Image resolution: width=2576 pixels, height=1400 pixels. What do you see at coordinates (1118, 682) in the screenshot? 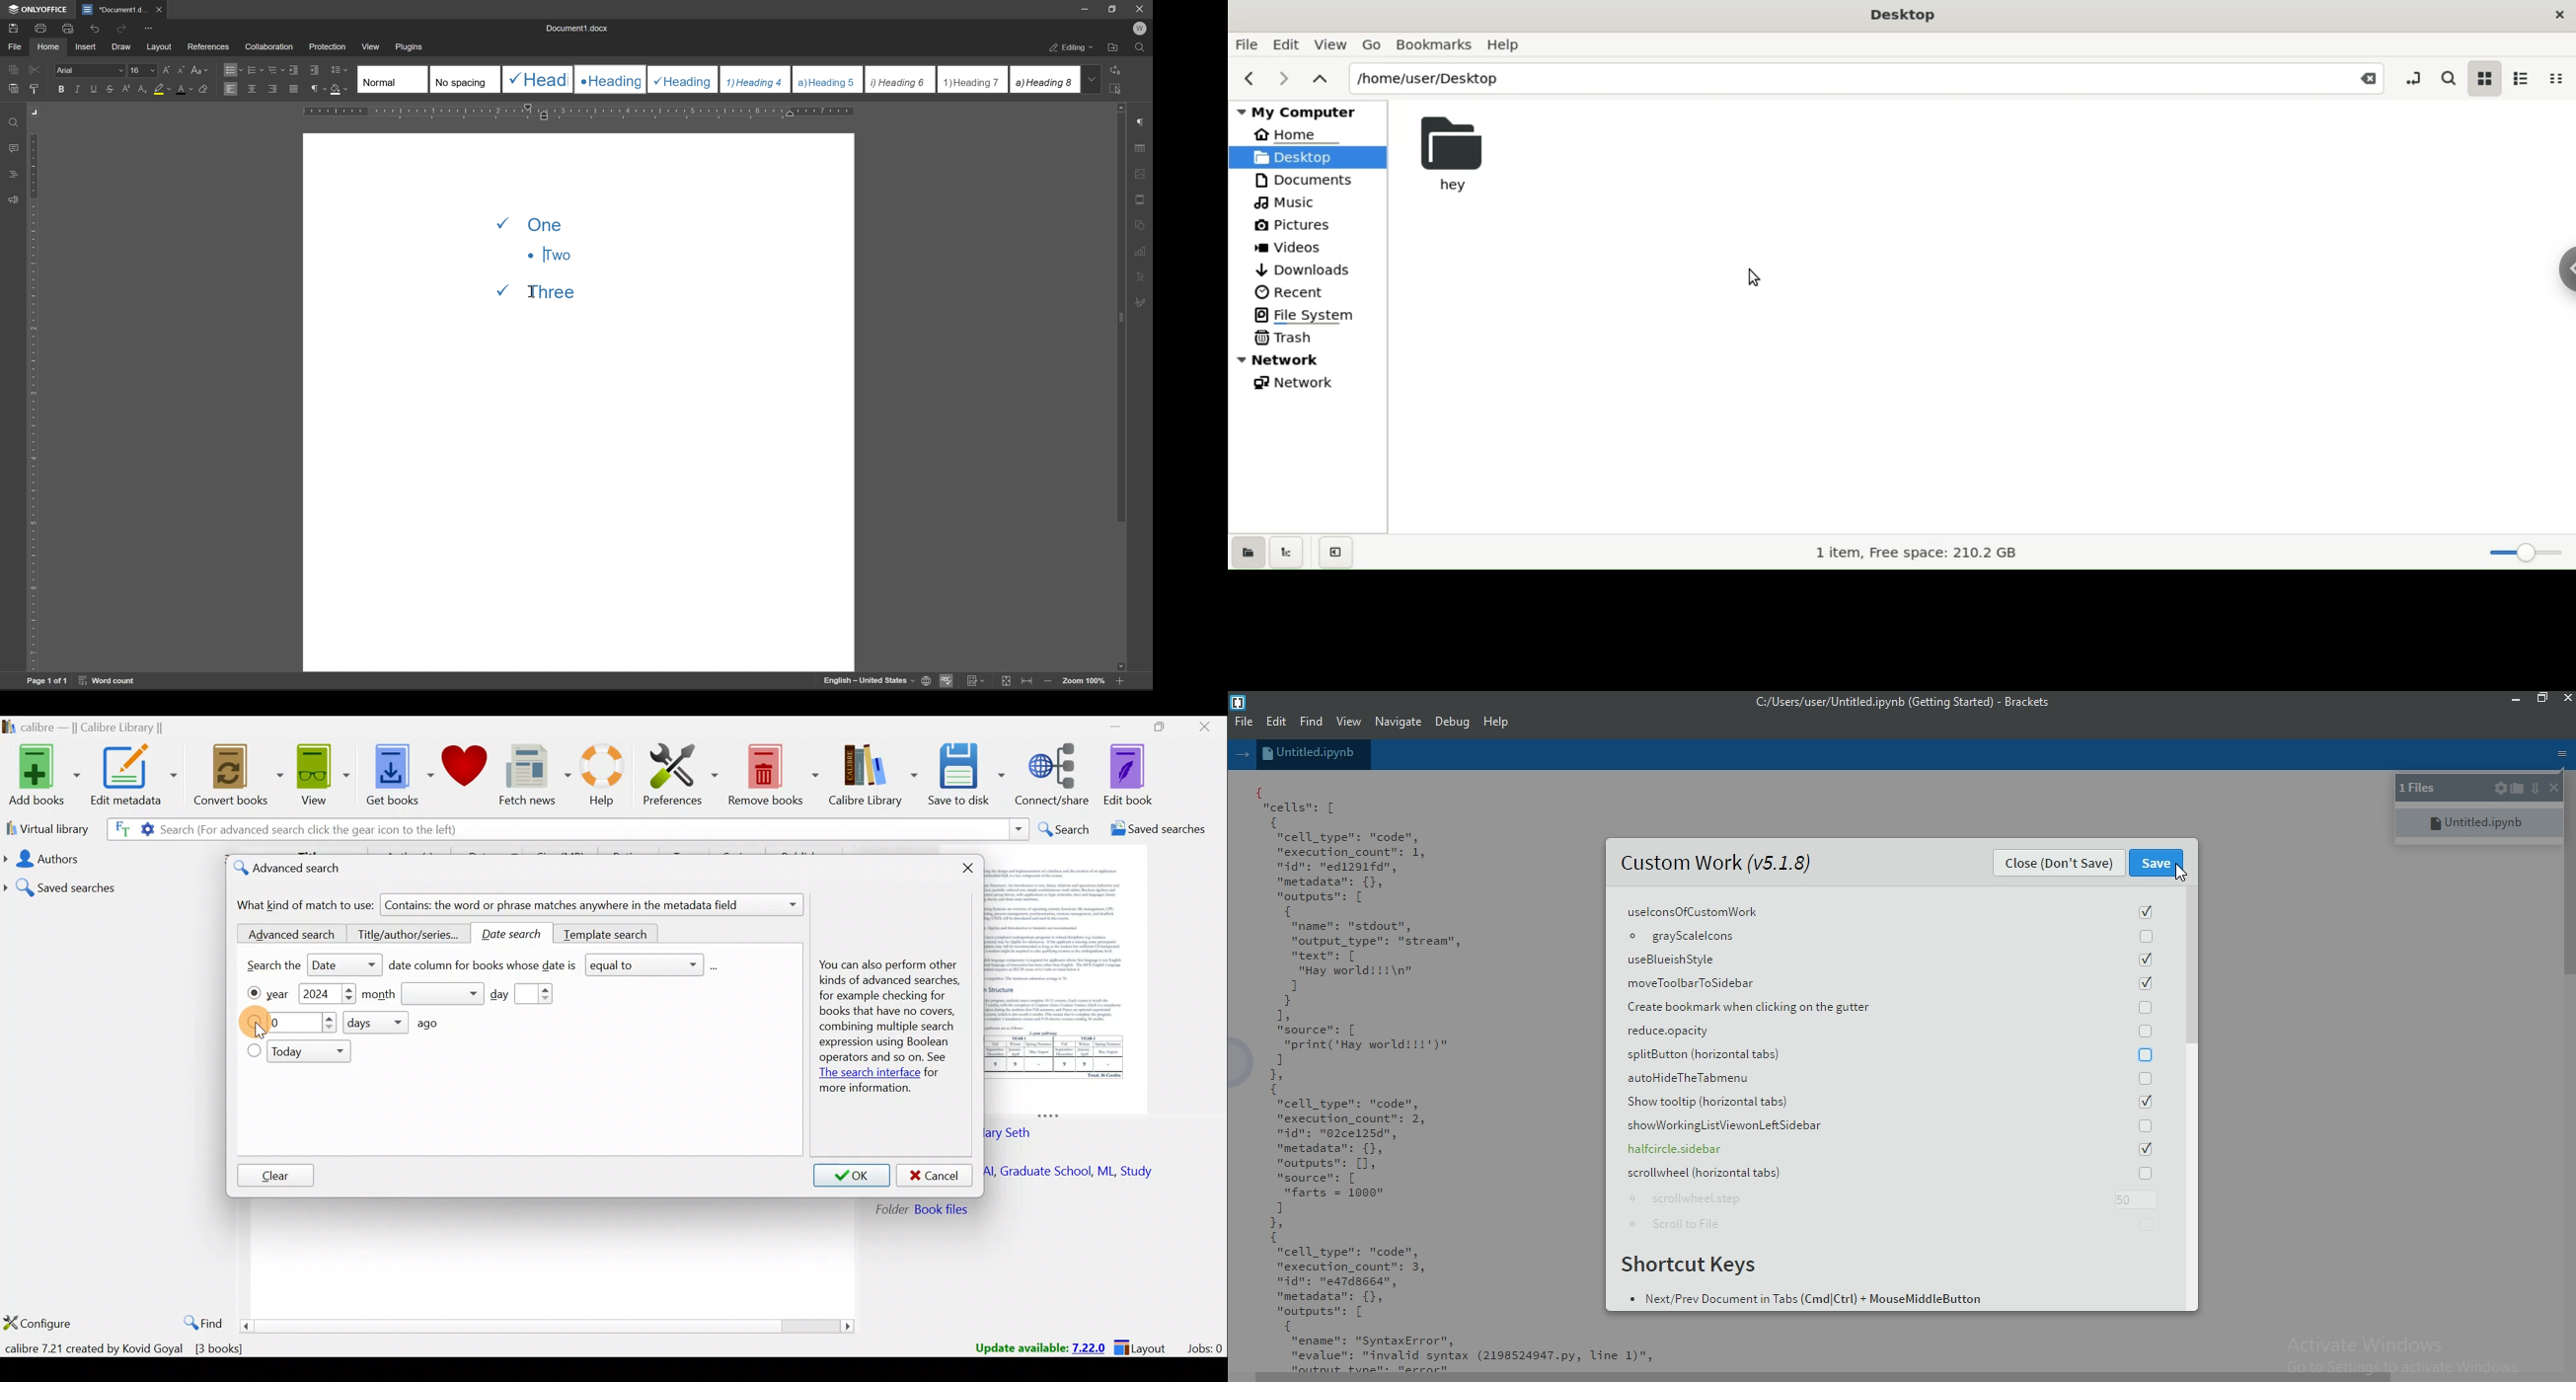
I see `zoom in` at bounding box center [1118, 682].